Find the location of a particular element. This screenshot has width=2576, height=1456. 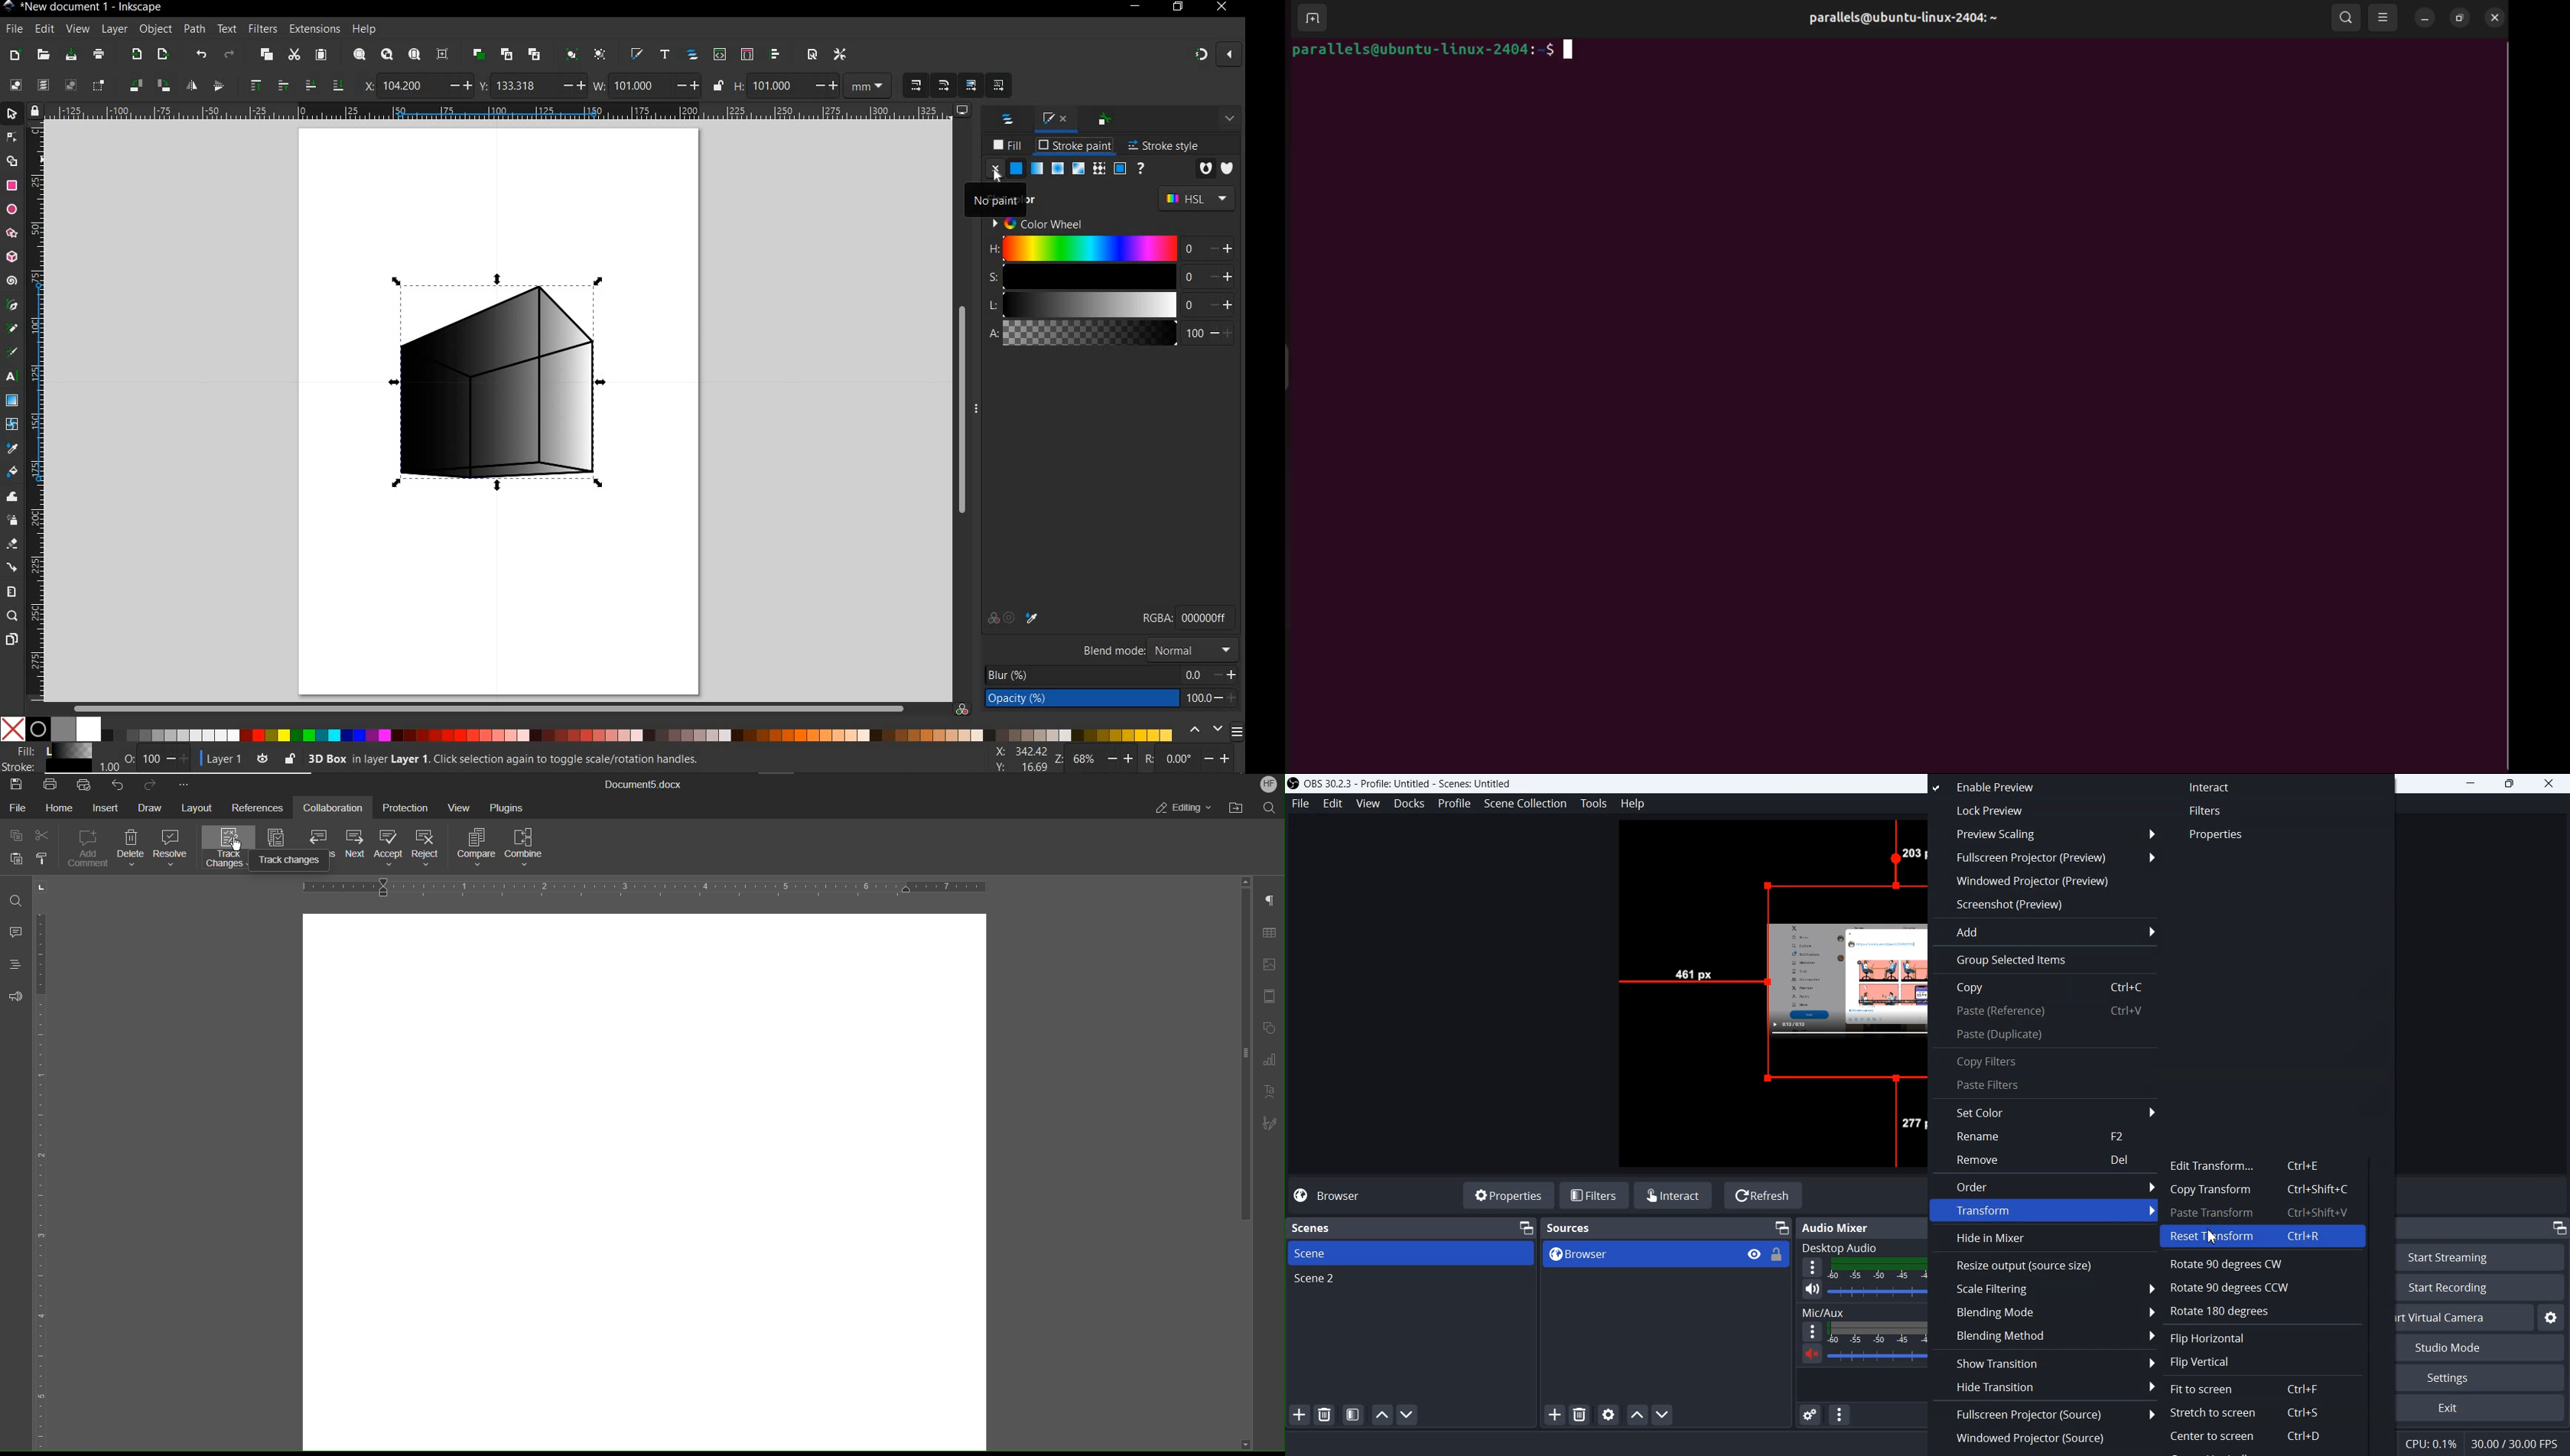

Copy is located at coordinates (2043, 989).